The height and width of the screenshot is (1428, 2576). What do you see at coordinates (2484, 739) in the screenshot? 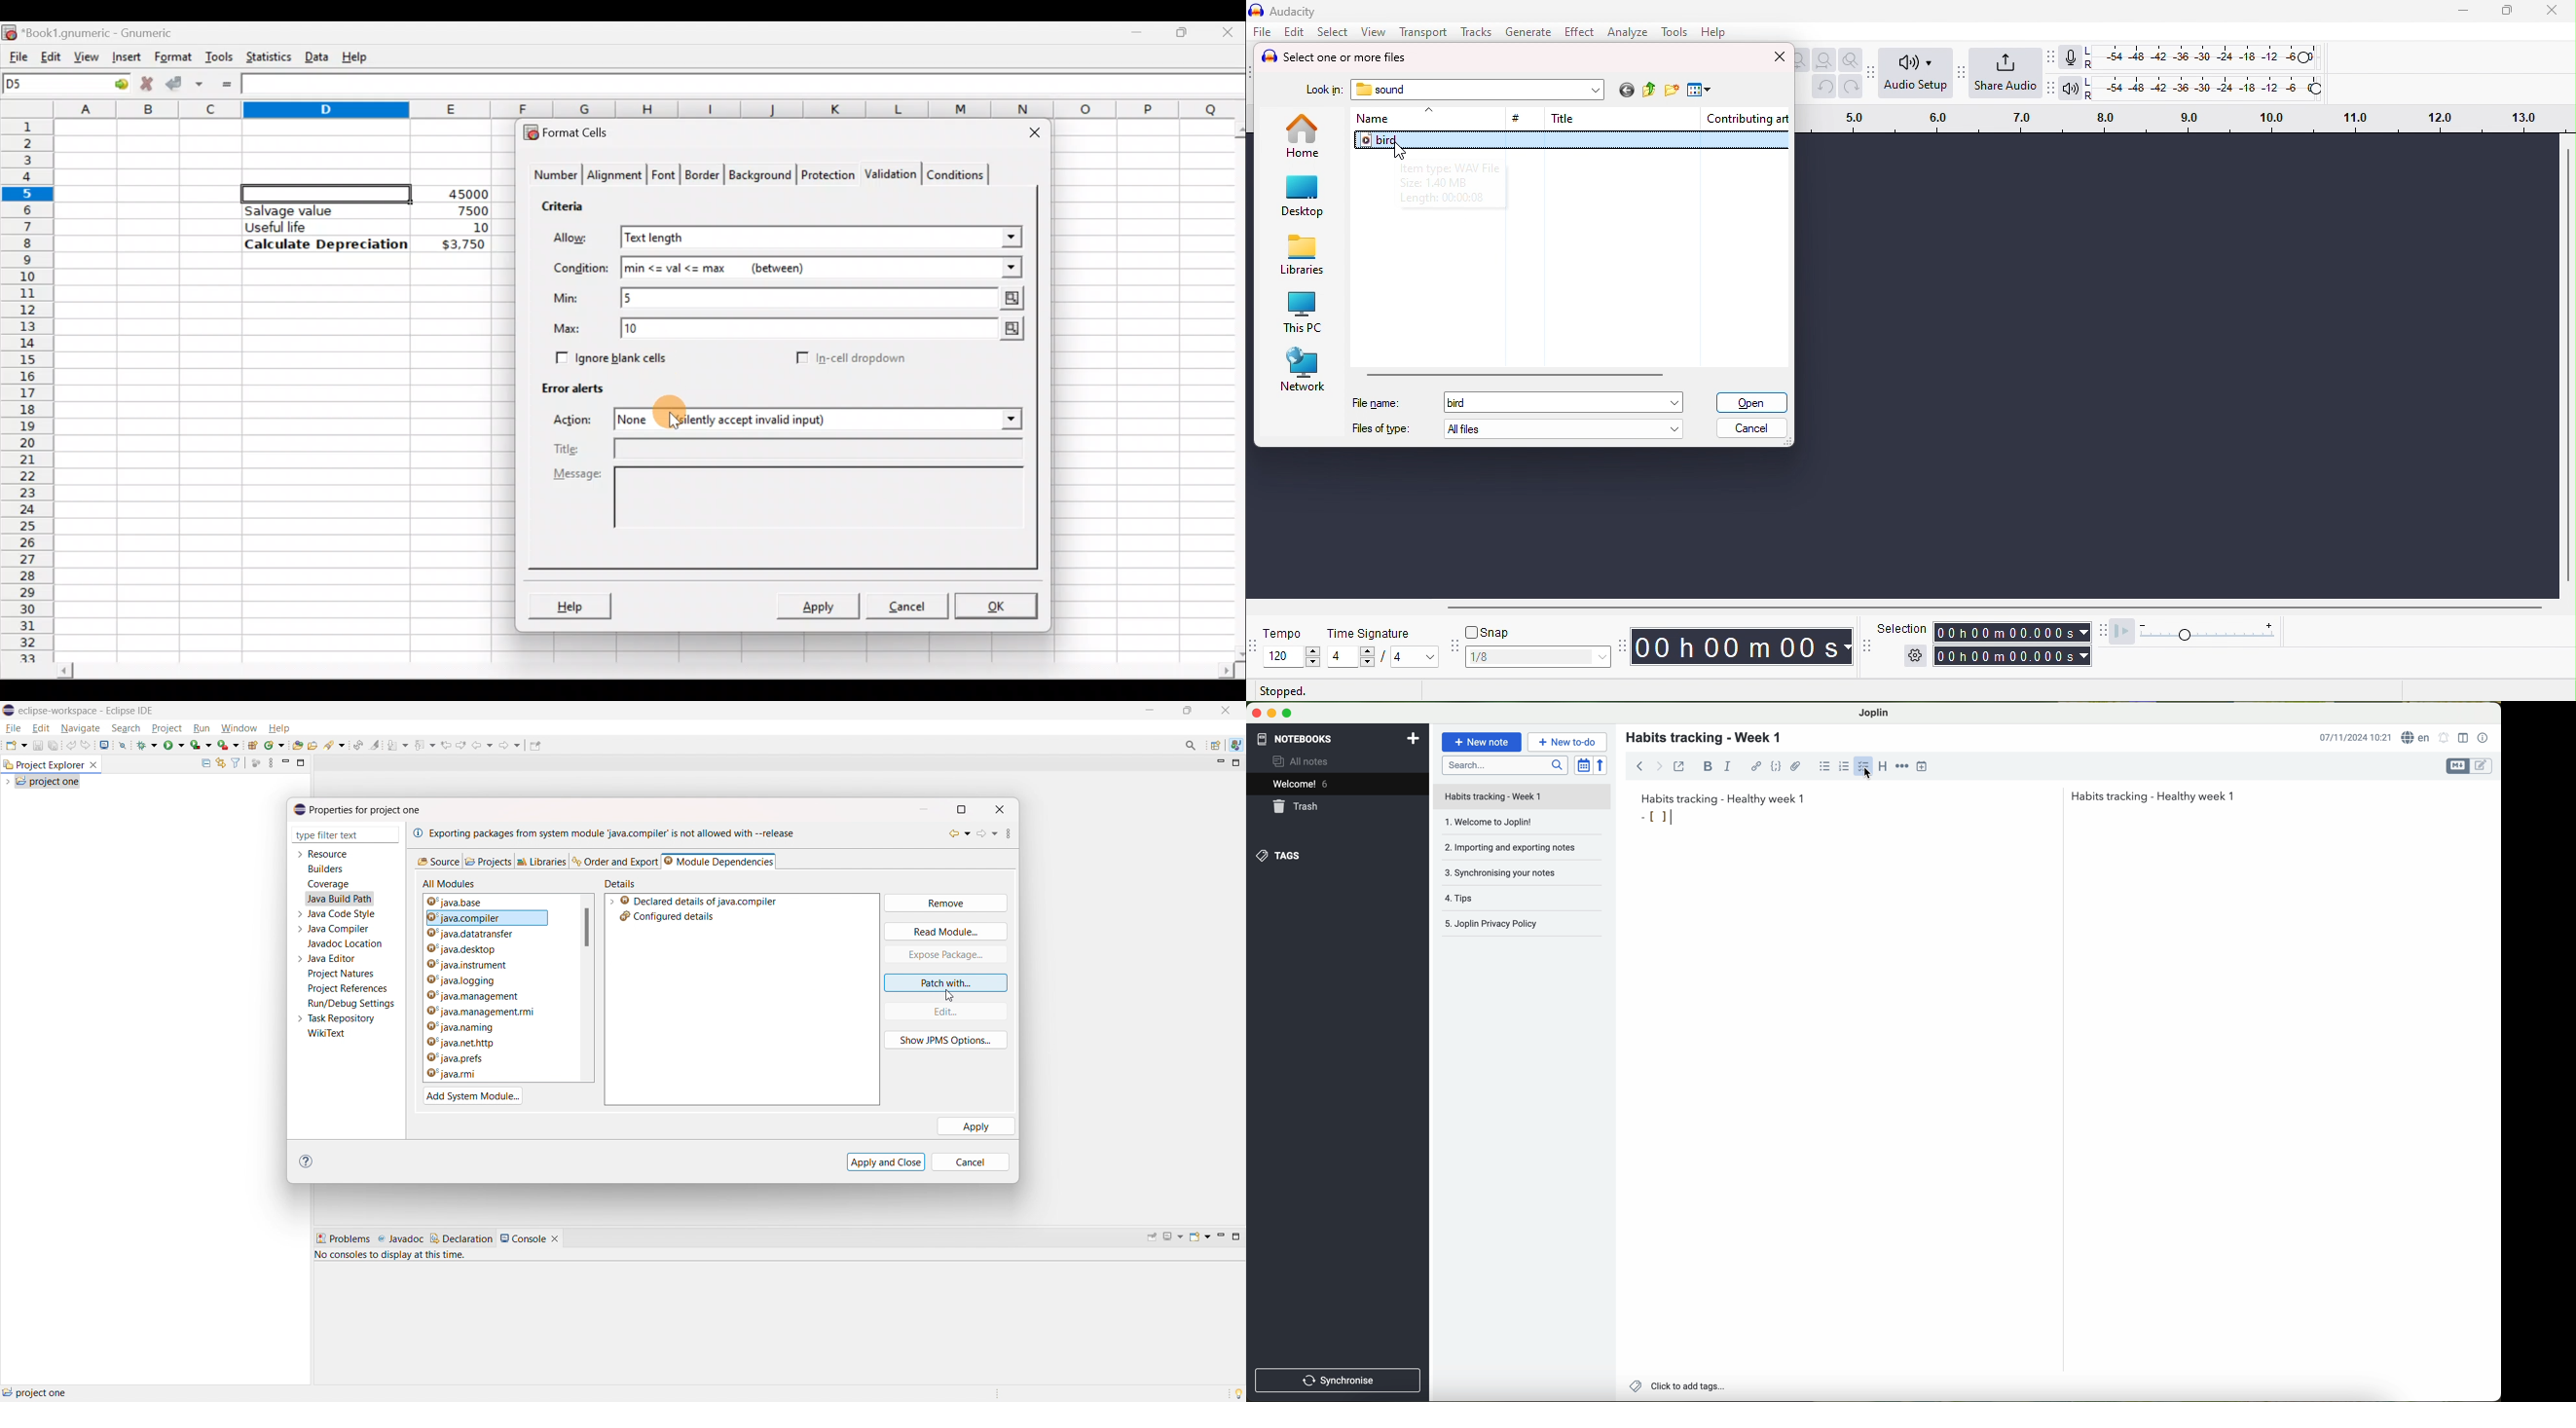
I see `note properties` at bounding box center [2484, 739].